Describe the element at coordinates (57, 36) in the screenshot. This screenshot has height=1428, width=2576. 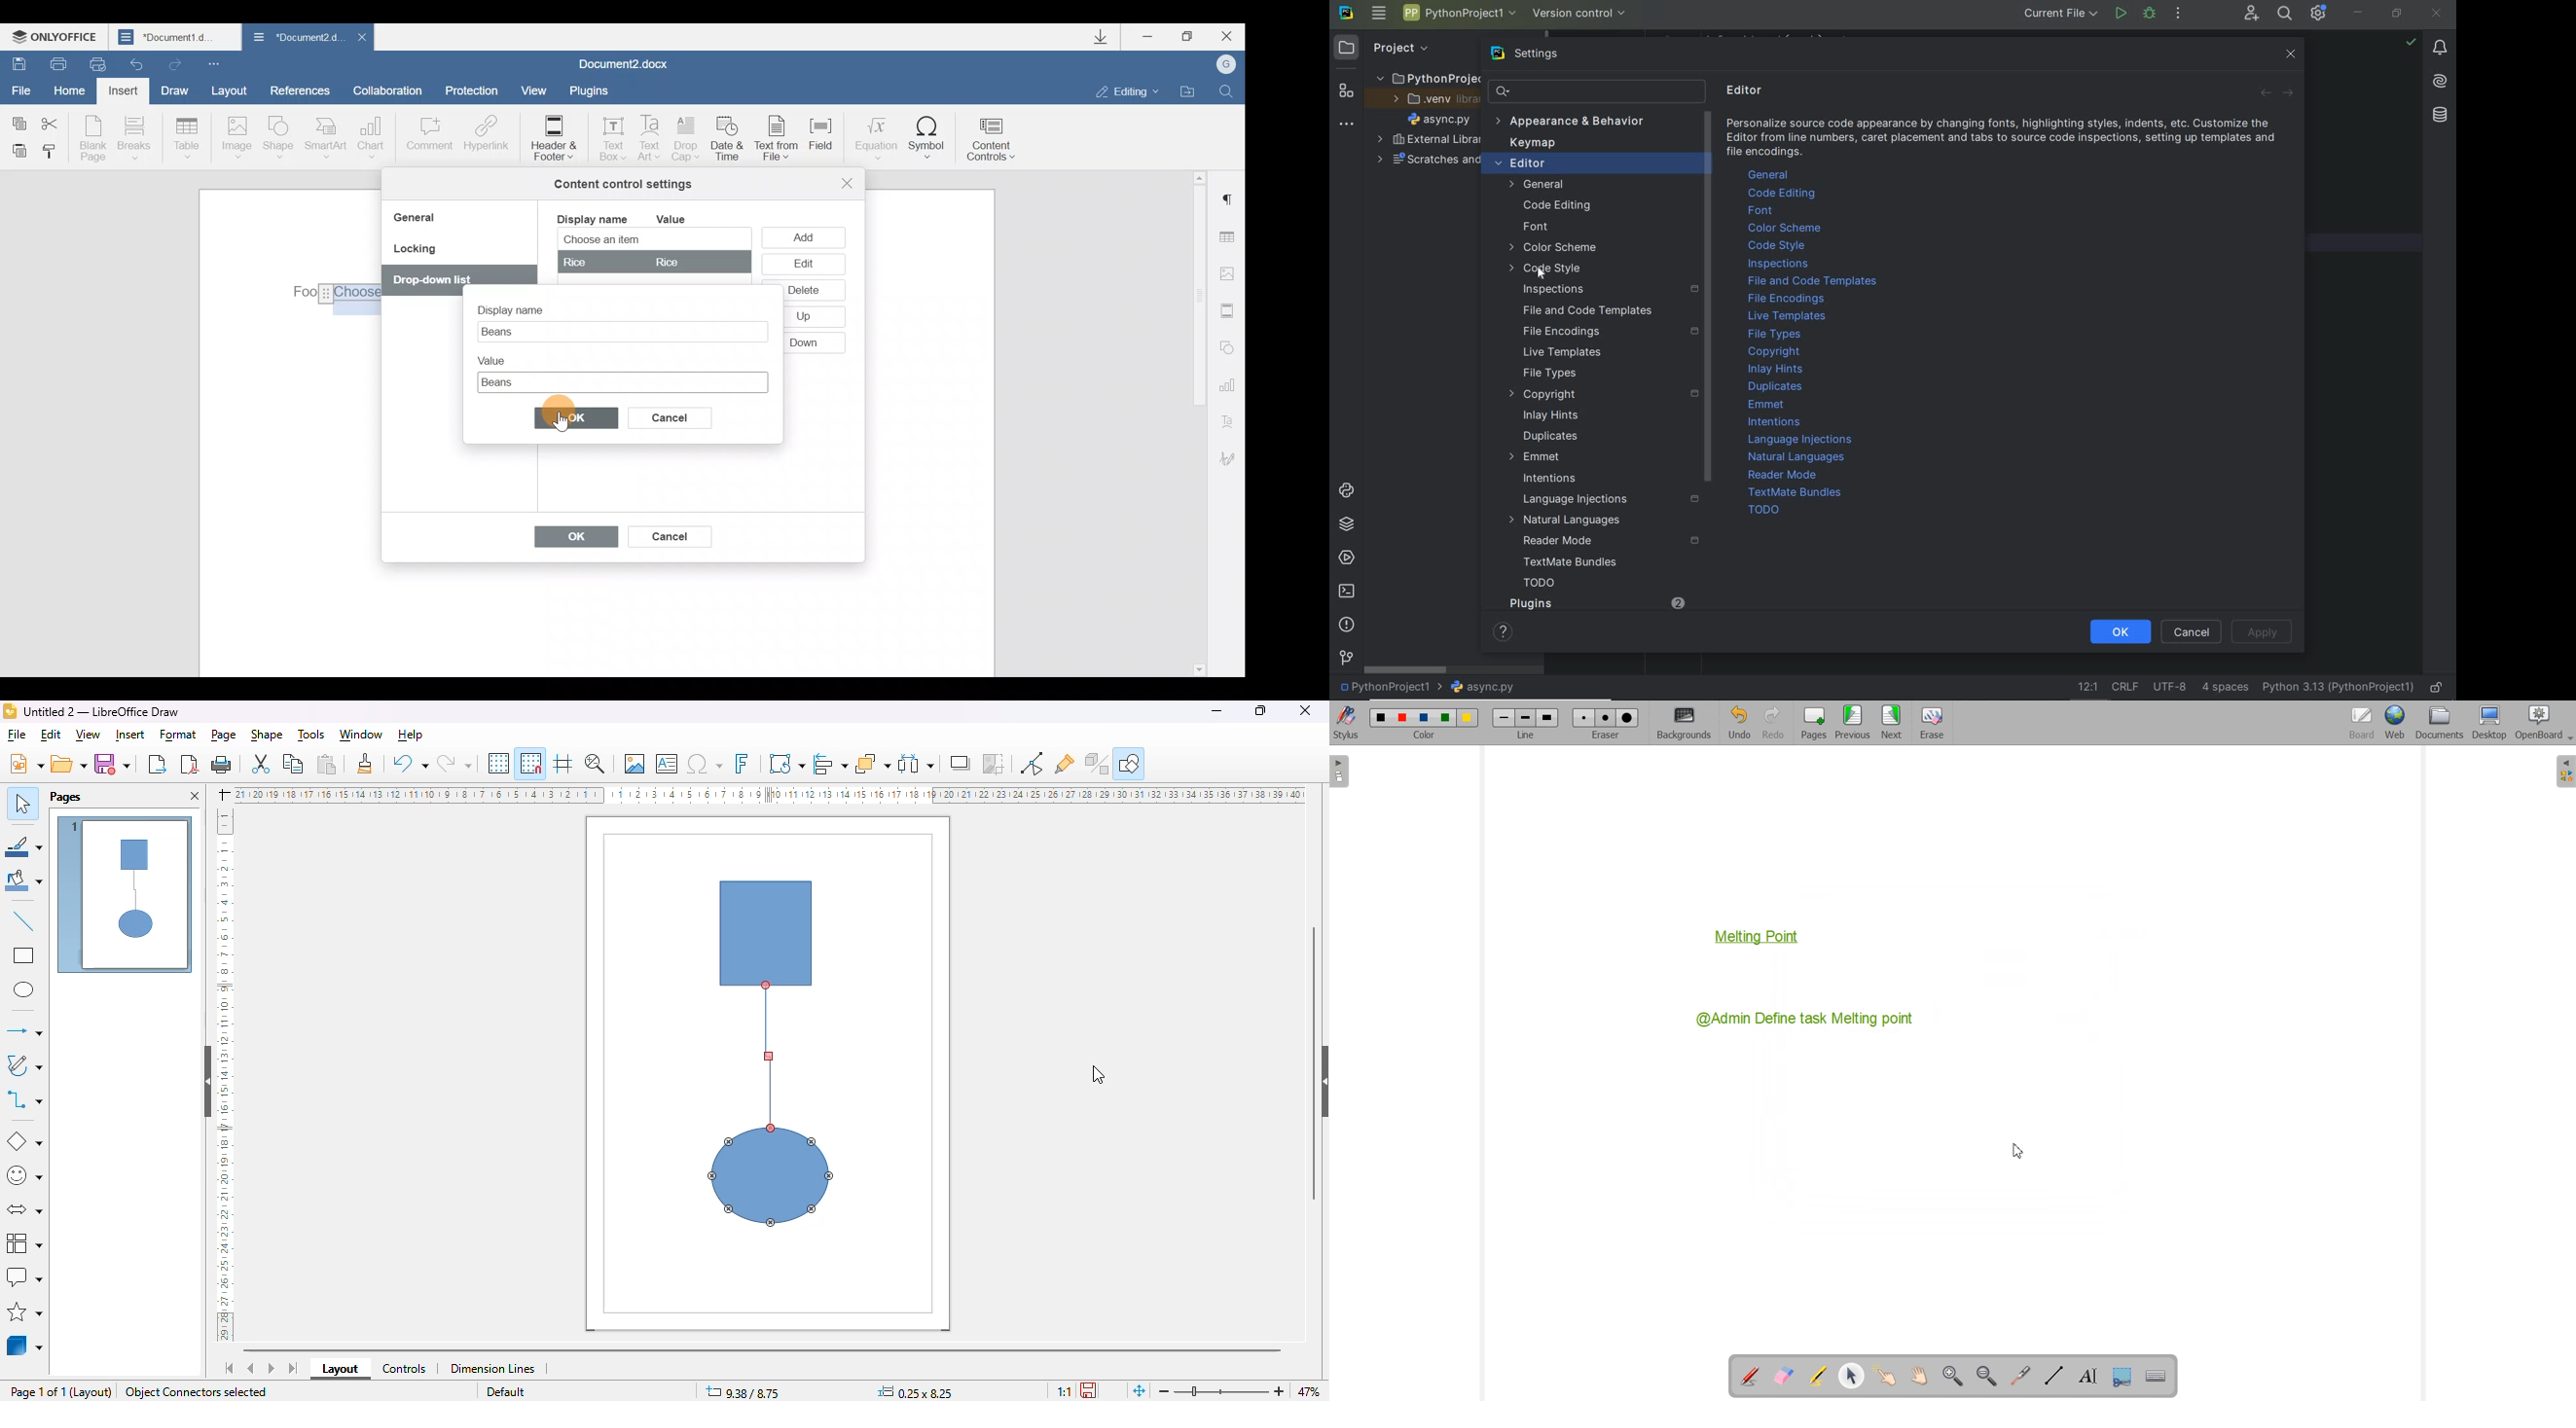
I see `ONLYOFFICE` at that location.